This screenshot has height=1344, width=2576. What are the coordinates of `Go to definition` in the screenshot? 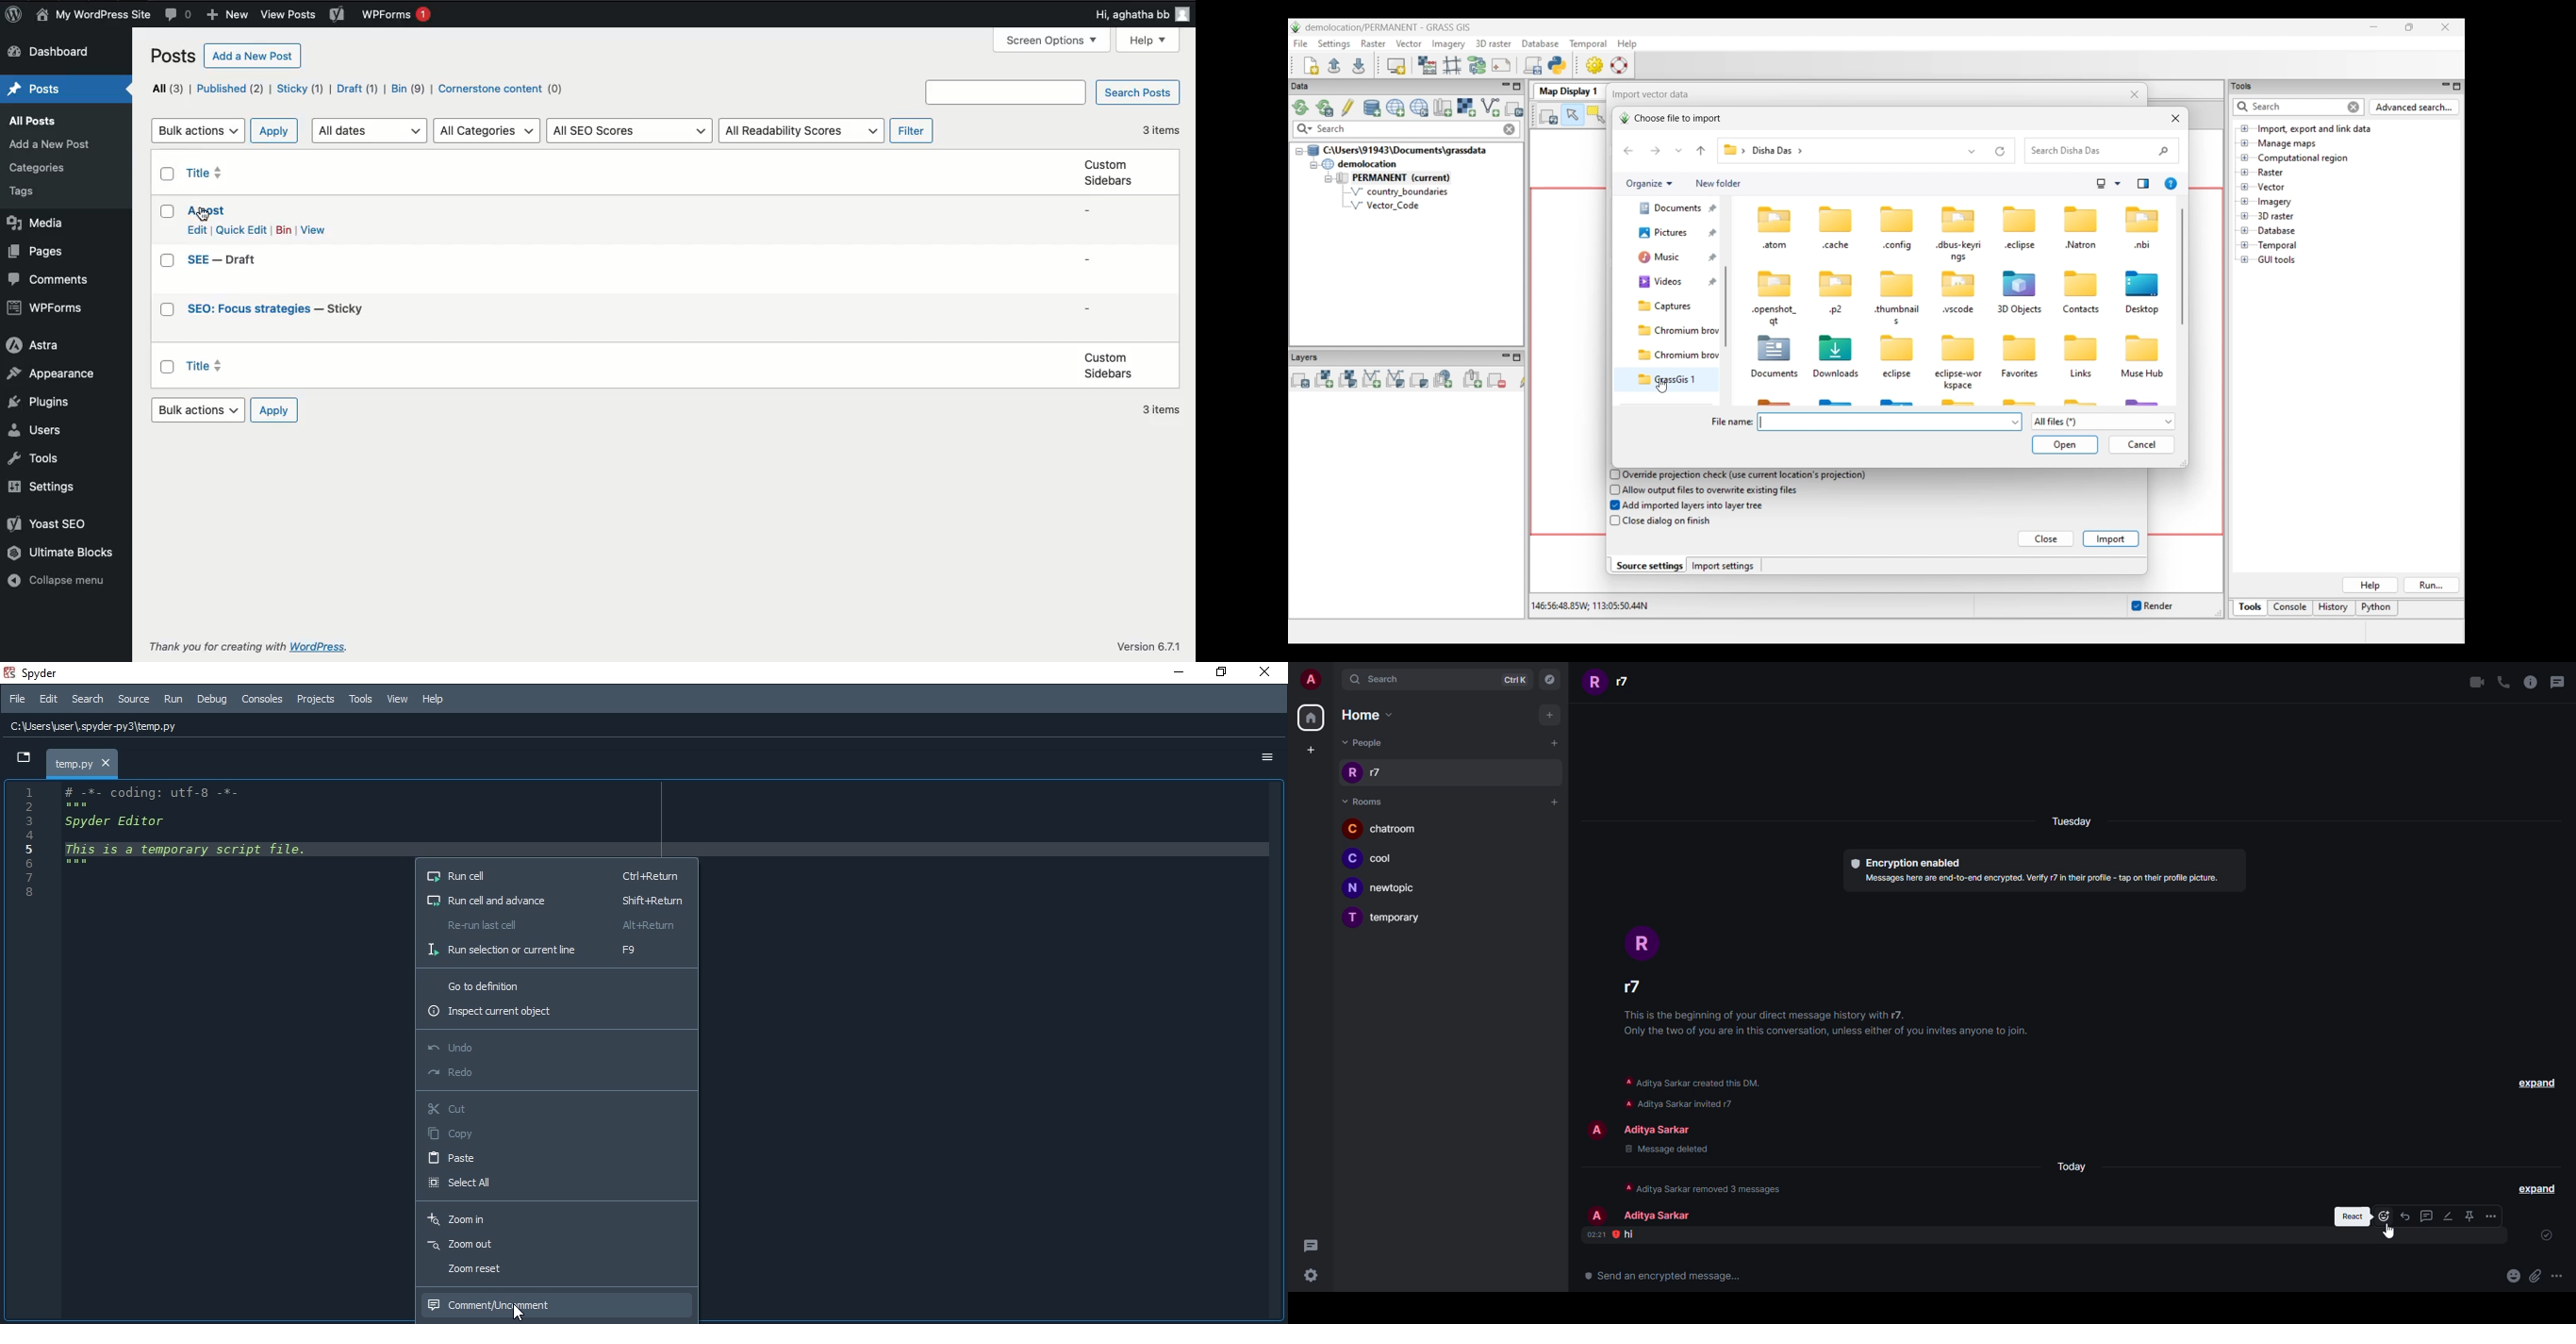 It's located at (557, 985).